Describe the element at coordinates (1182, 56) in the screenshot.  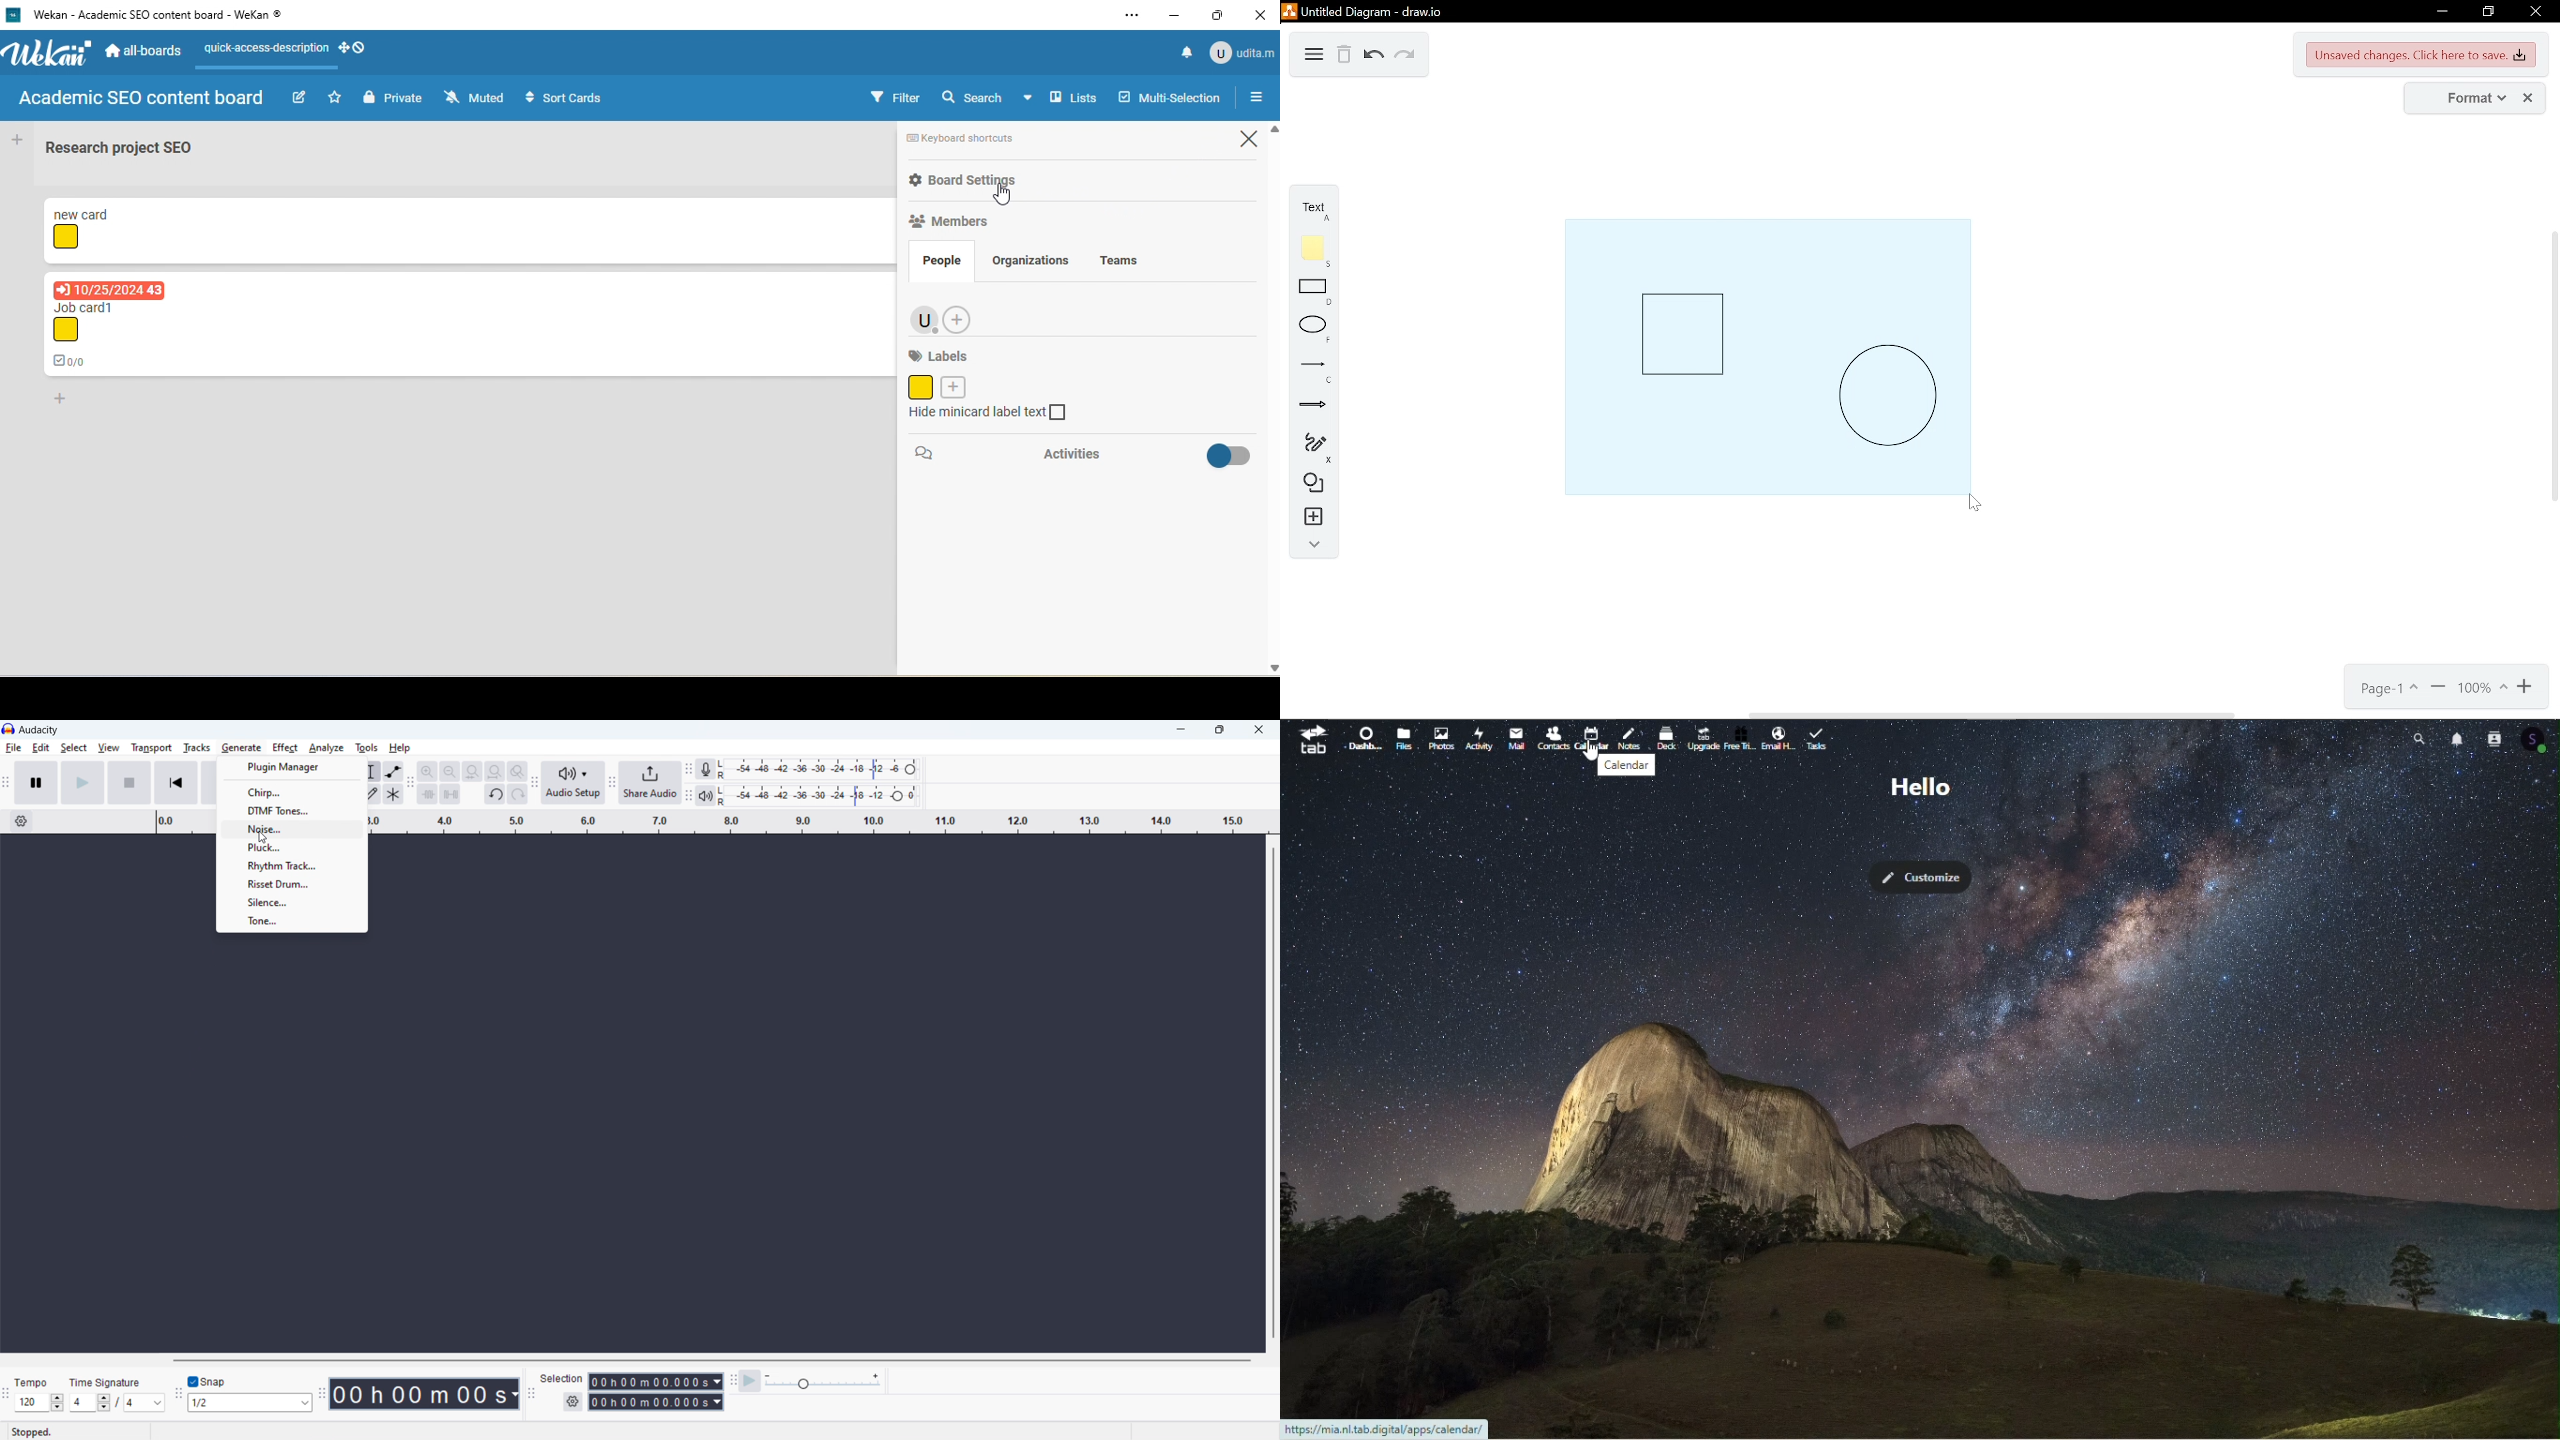
I see `notification` at that location.